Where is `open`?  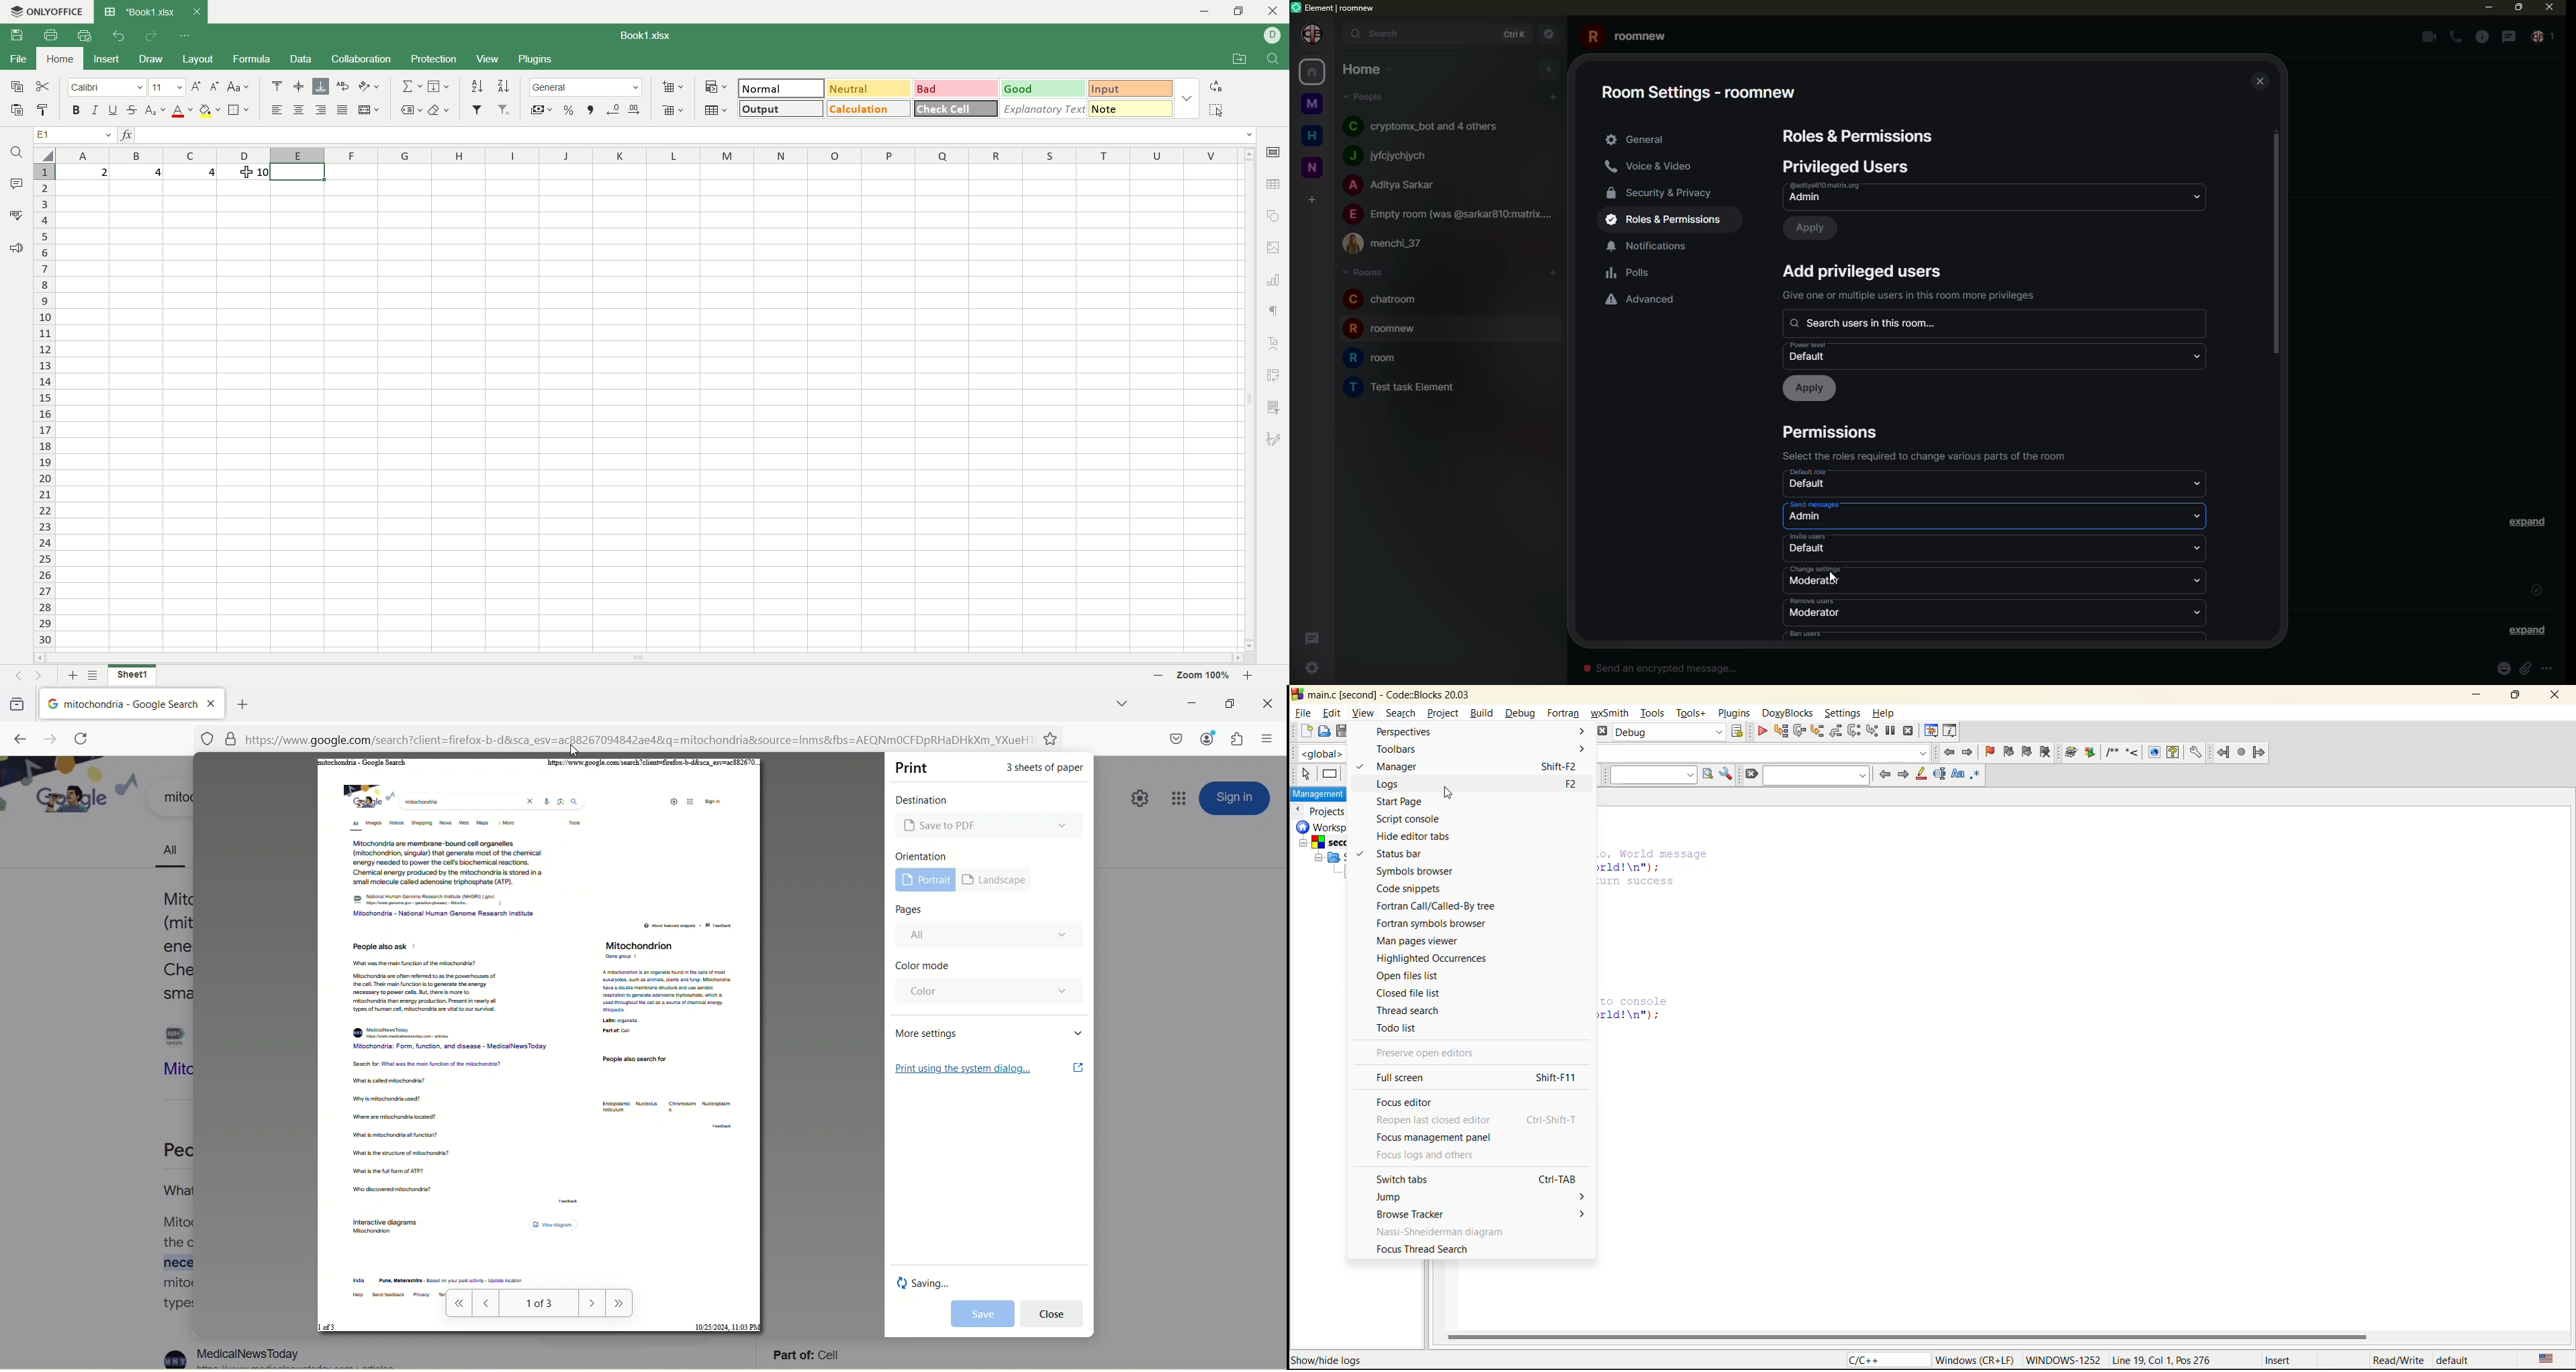
open is located at coordinates (1322, 733).